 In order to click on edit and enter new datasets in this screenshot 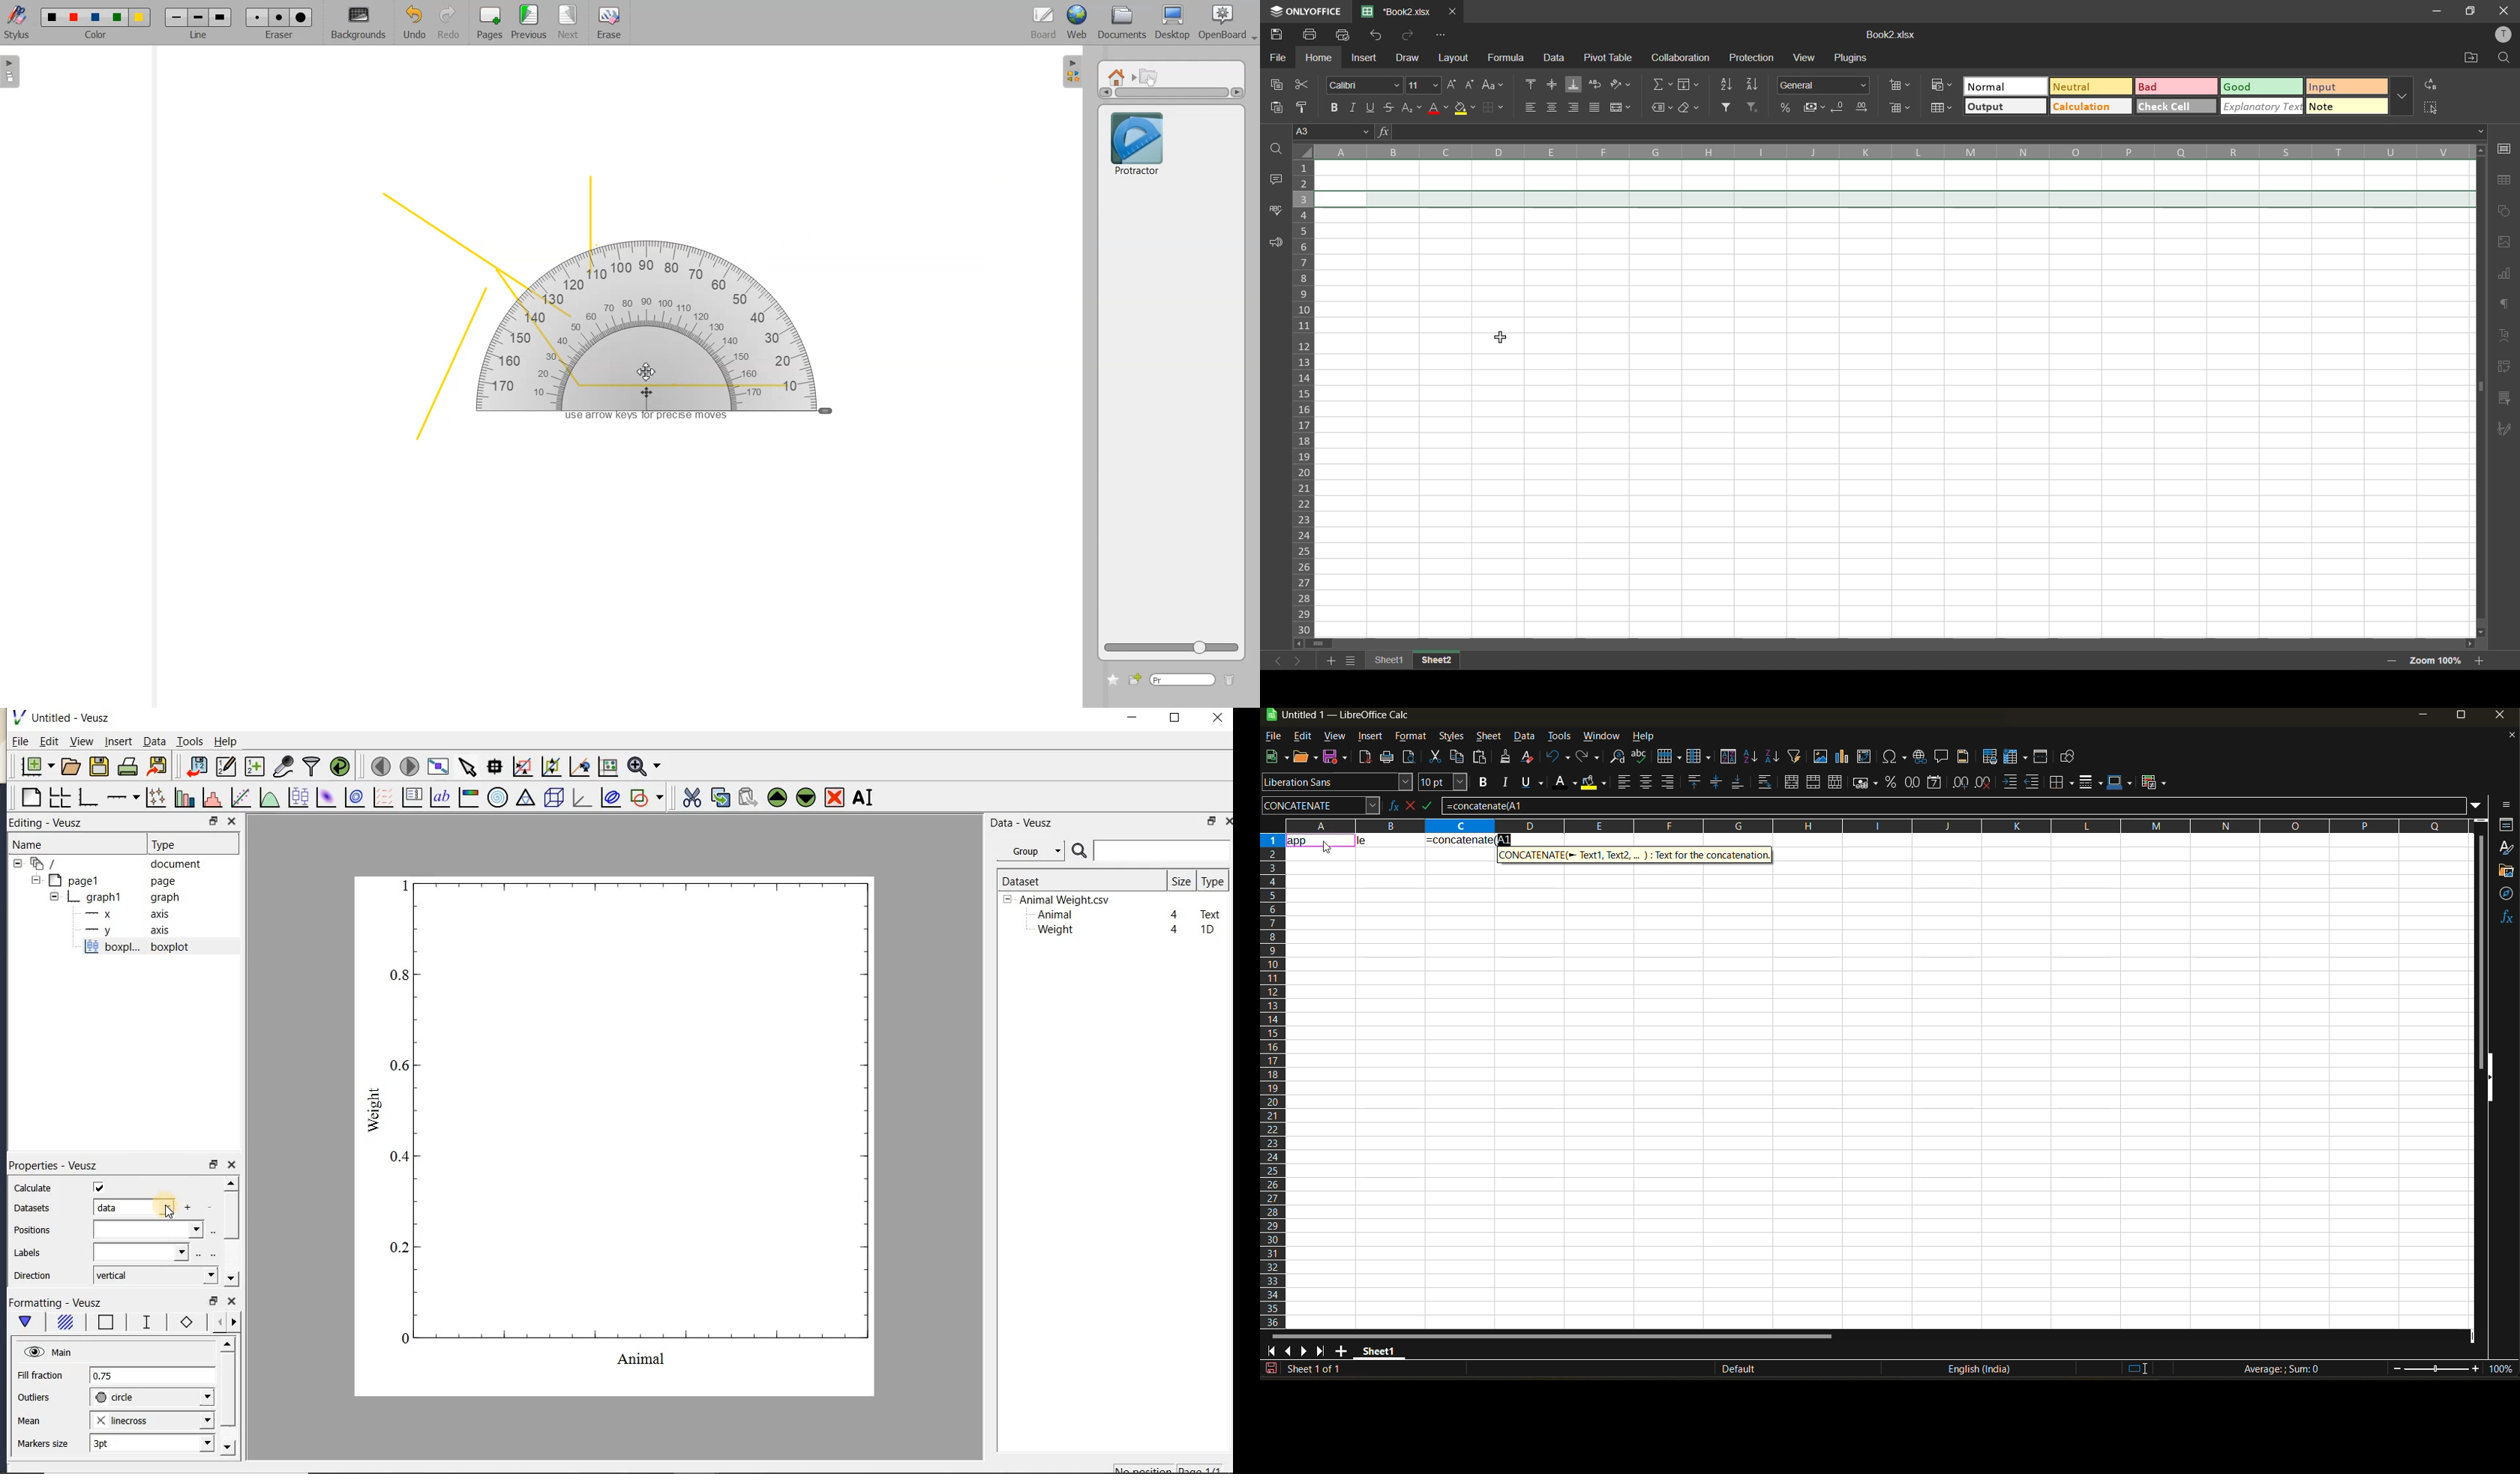, I will do `click(225, 766)`.